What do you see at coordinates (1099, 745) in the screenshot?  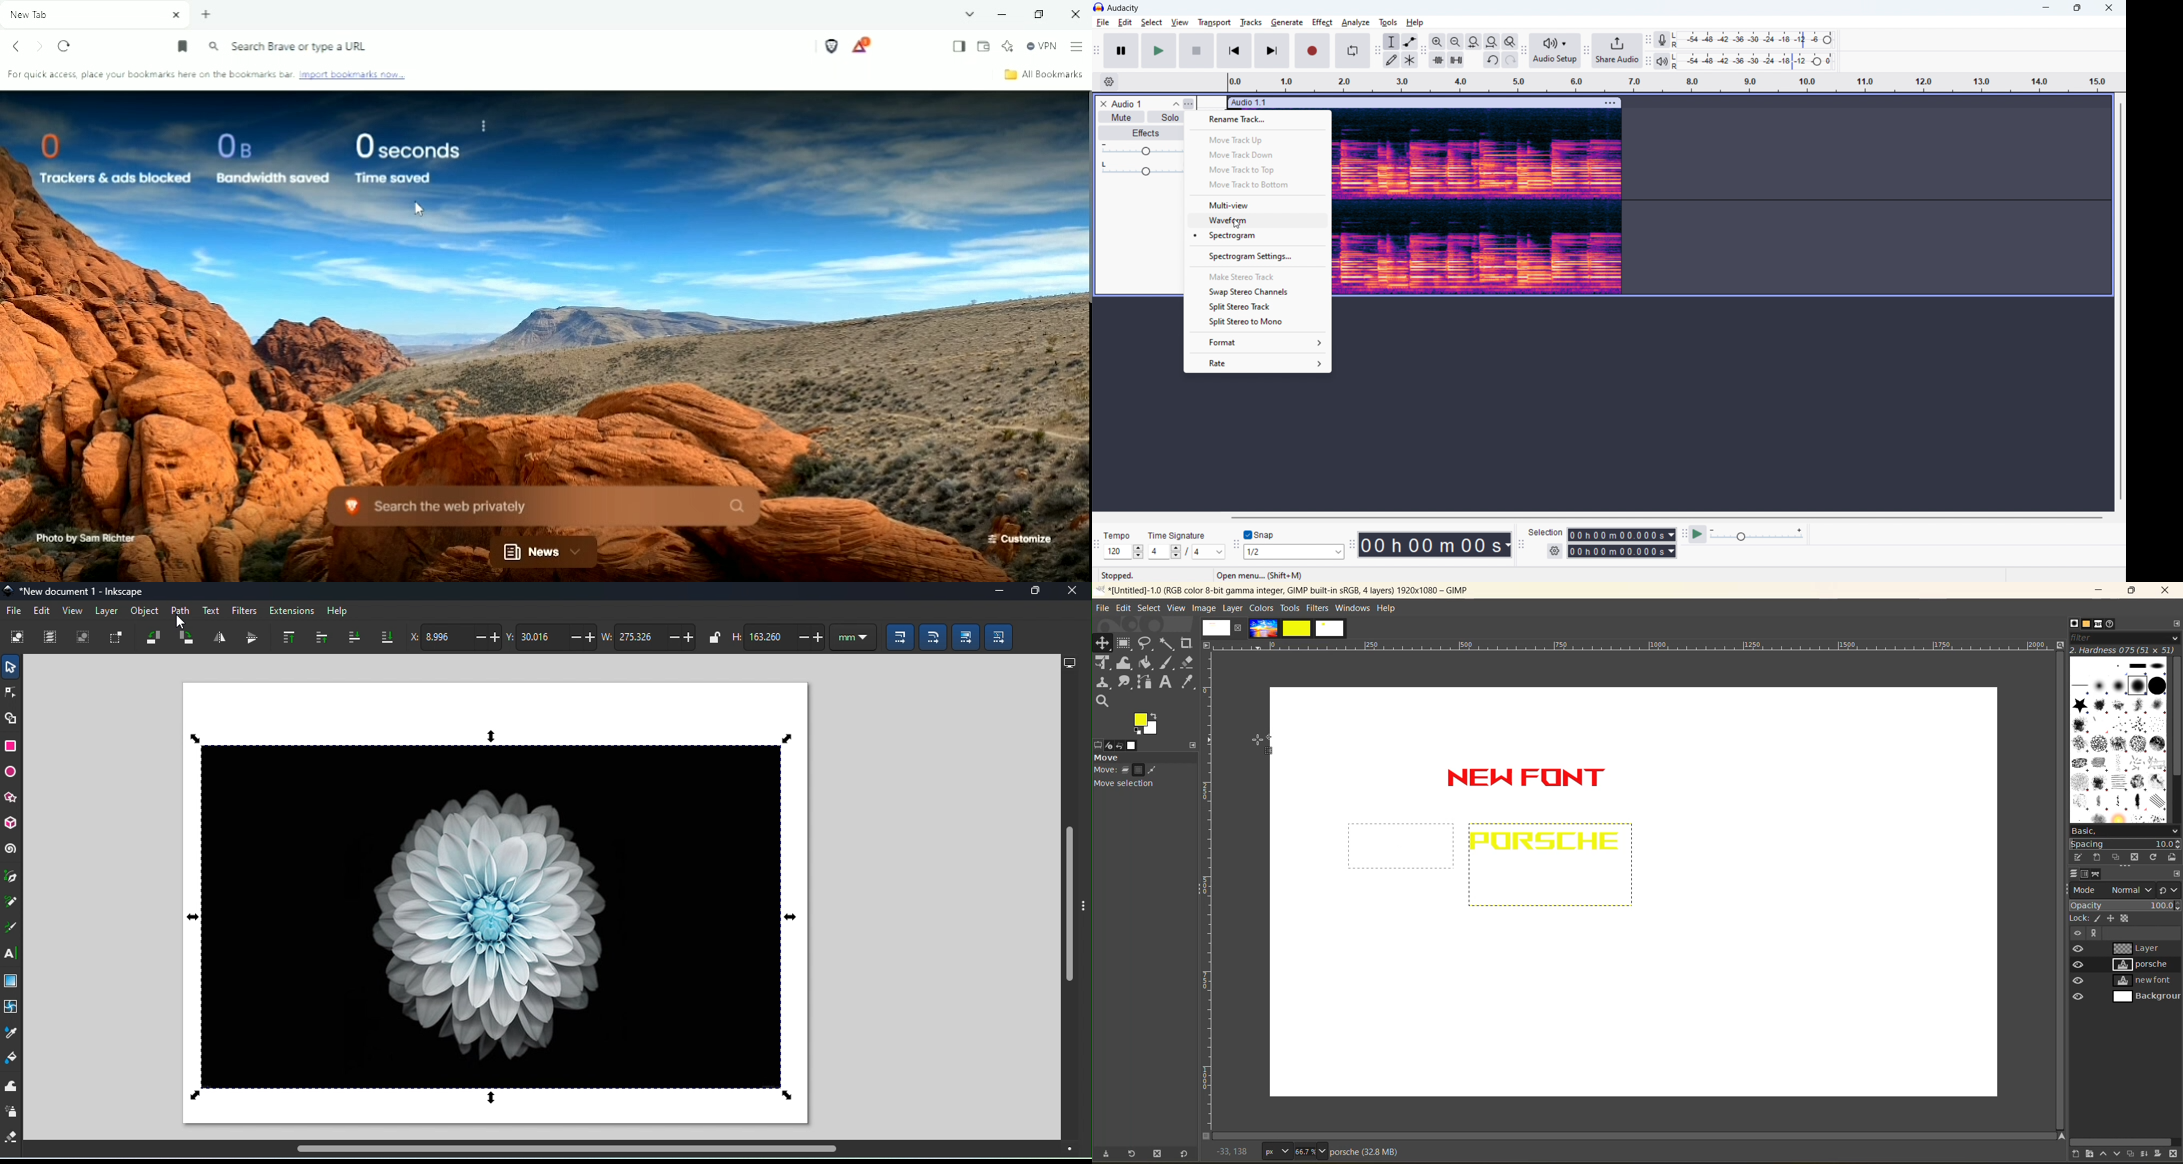 I see `tool options` at bounding box center [1099, 745].